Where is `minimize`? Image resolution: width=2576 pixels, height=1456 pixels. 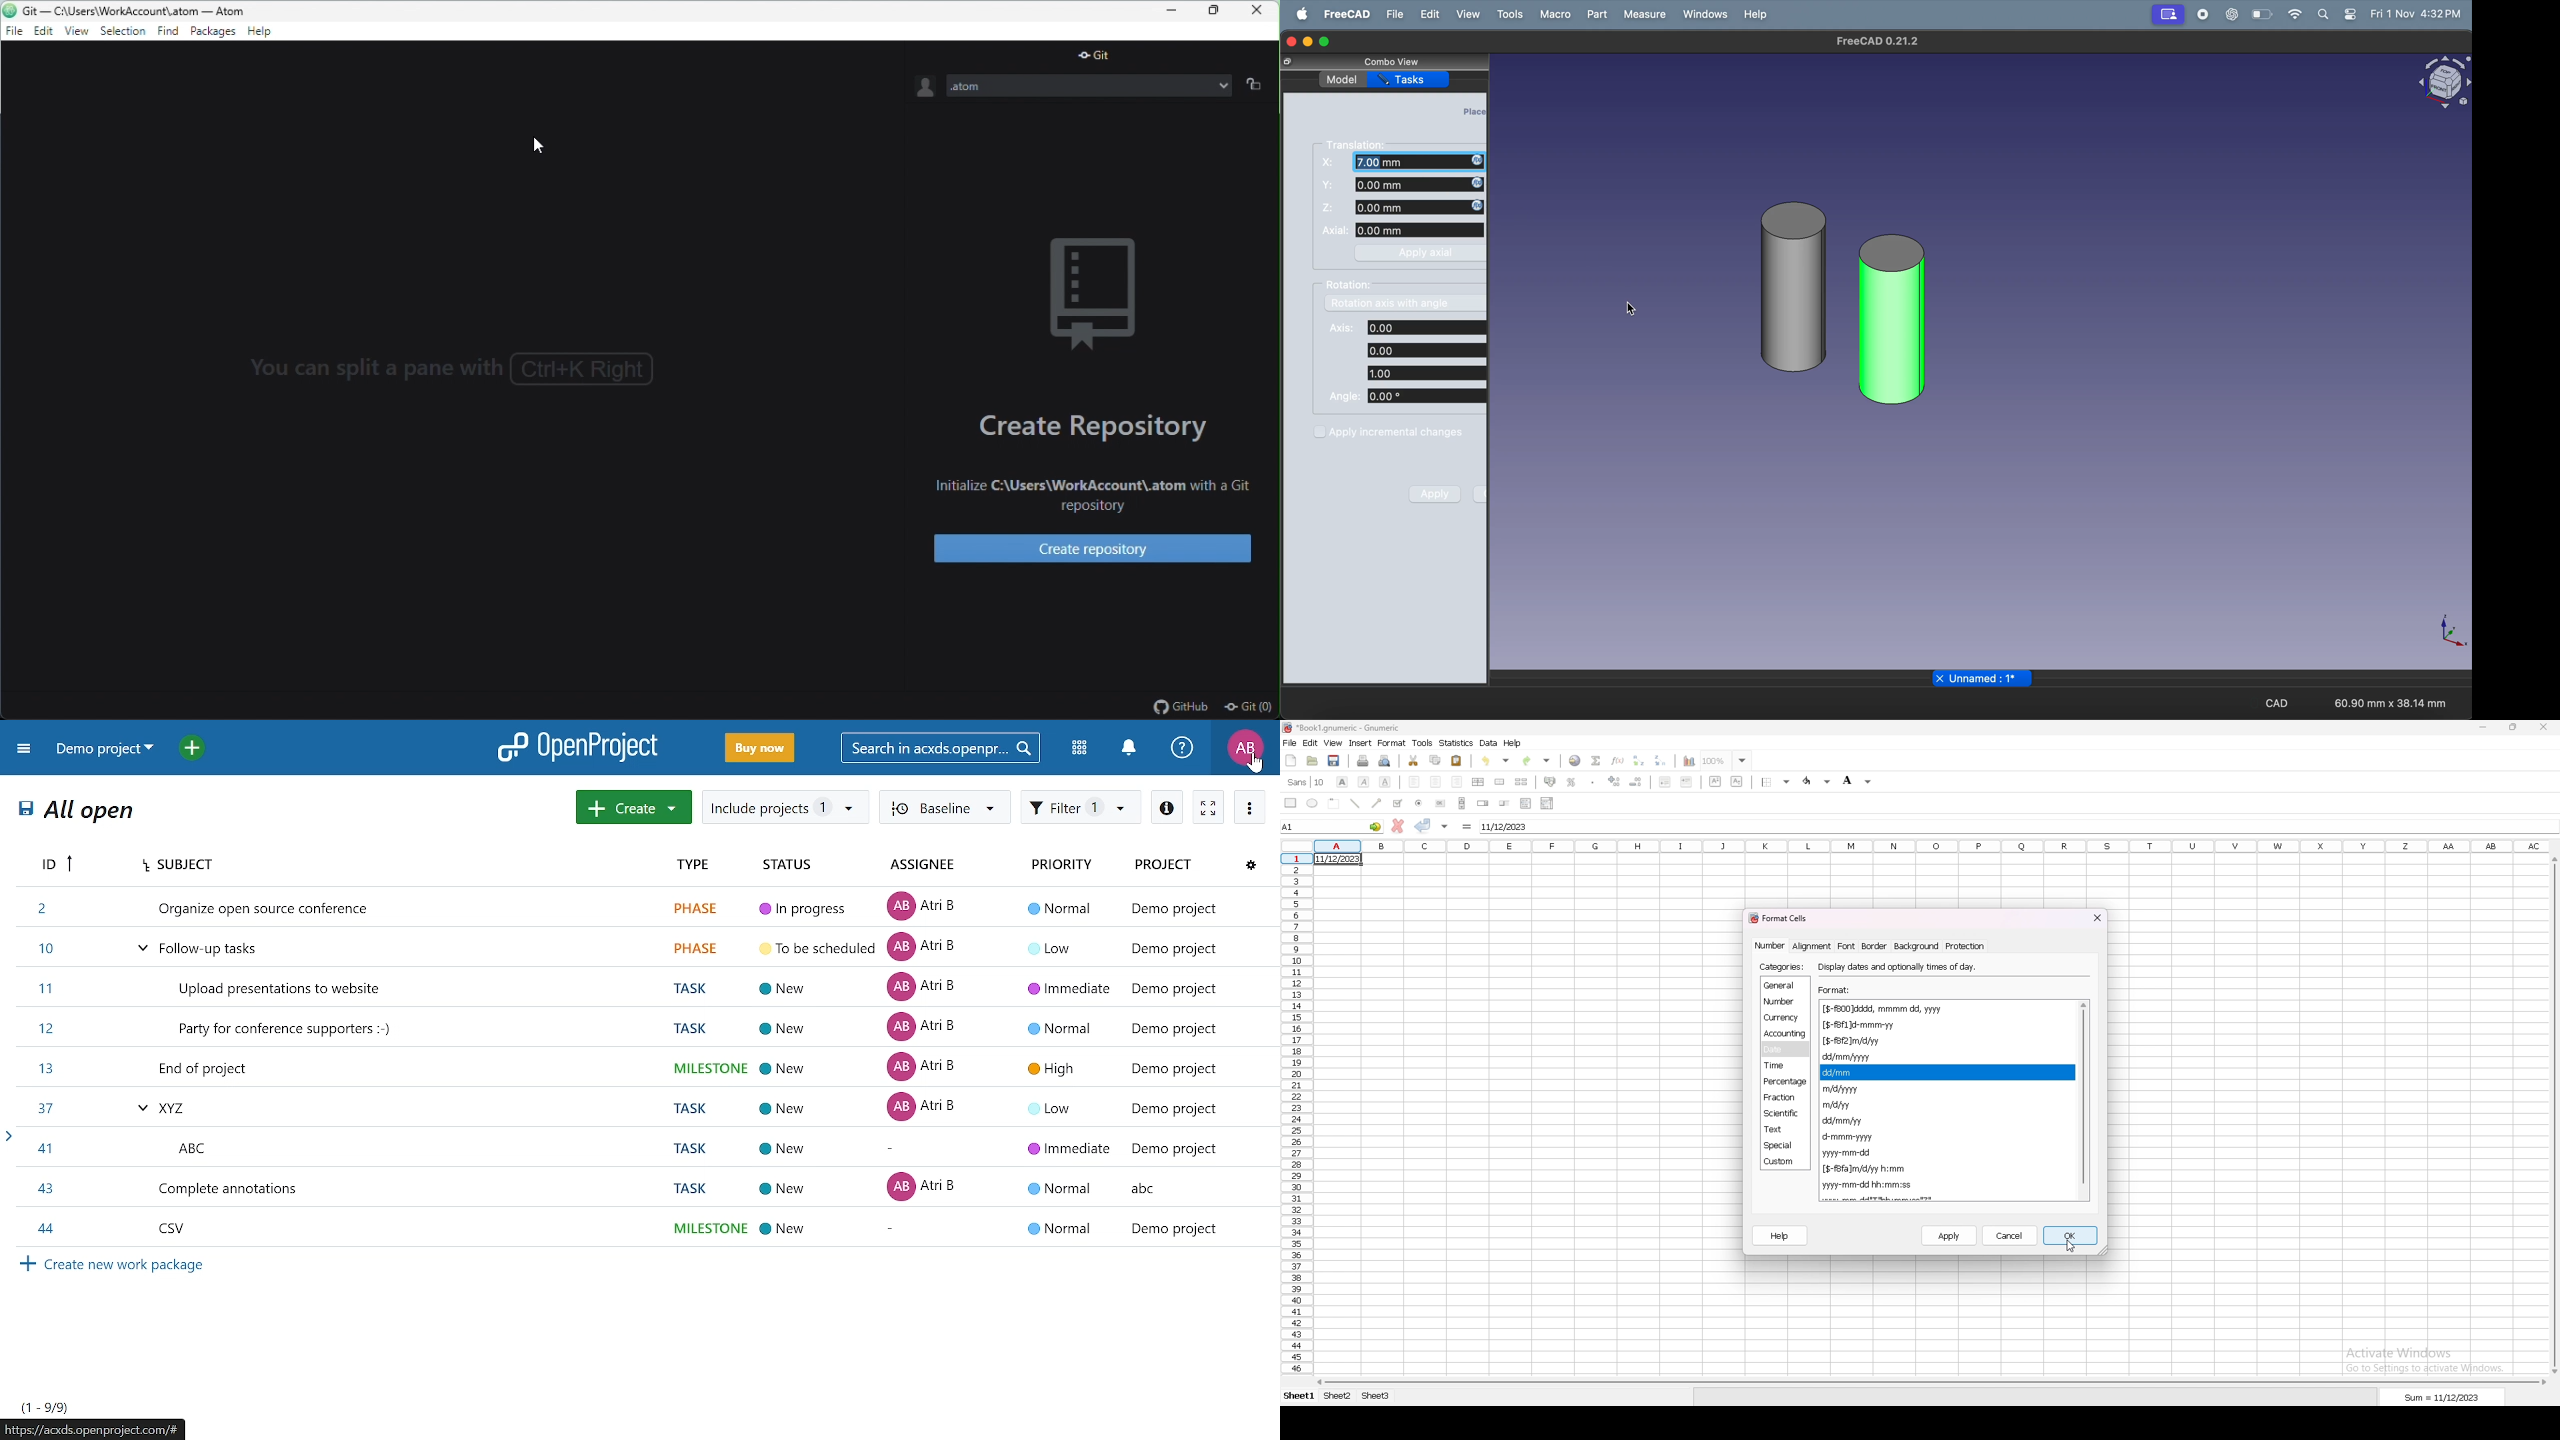 minimize is located at coordinates (2483, 729).